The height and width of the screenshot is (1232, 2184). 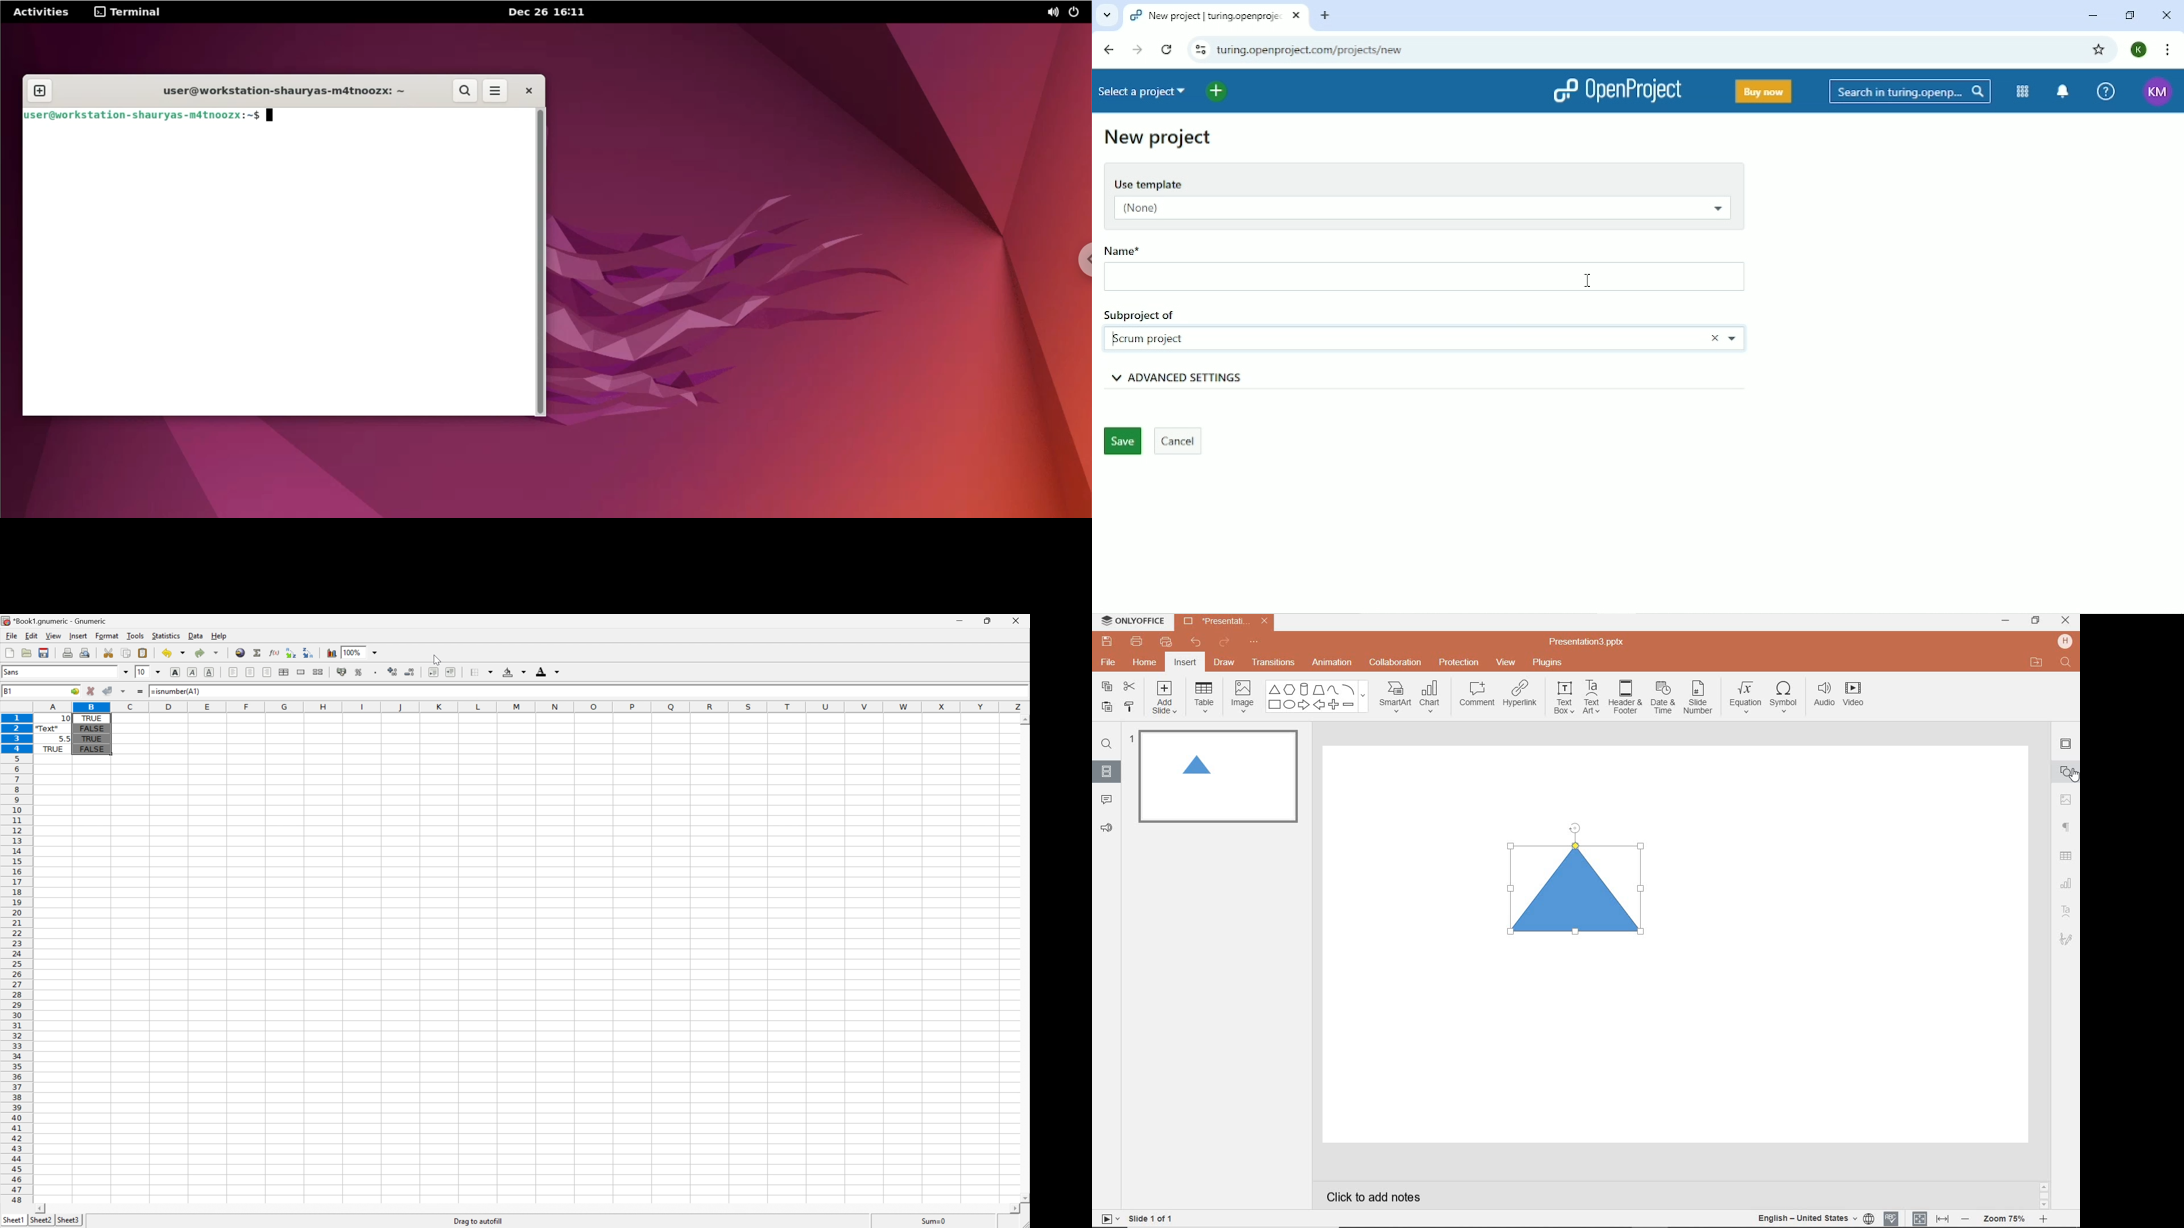 What do you see at coordinates (68, 653) in the screenshot?
I see `Print current file` at bounding box center [68, 653].